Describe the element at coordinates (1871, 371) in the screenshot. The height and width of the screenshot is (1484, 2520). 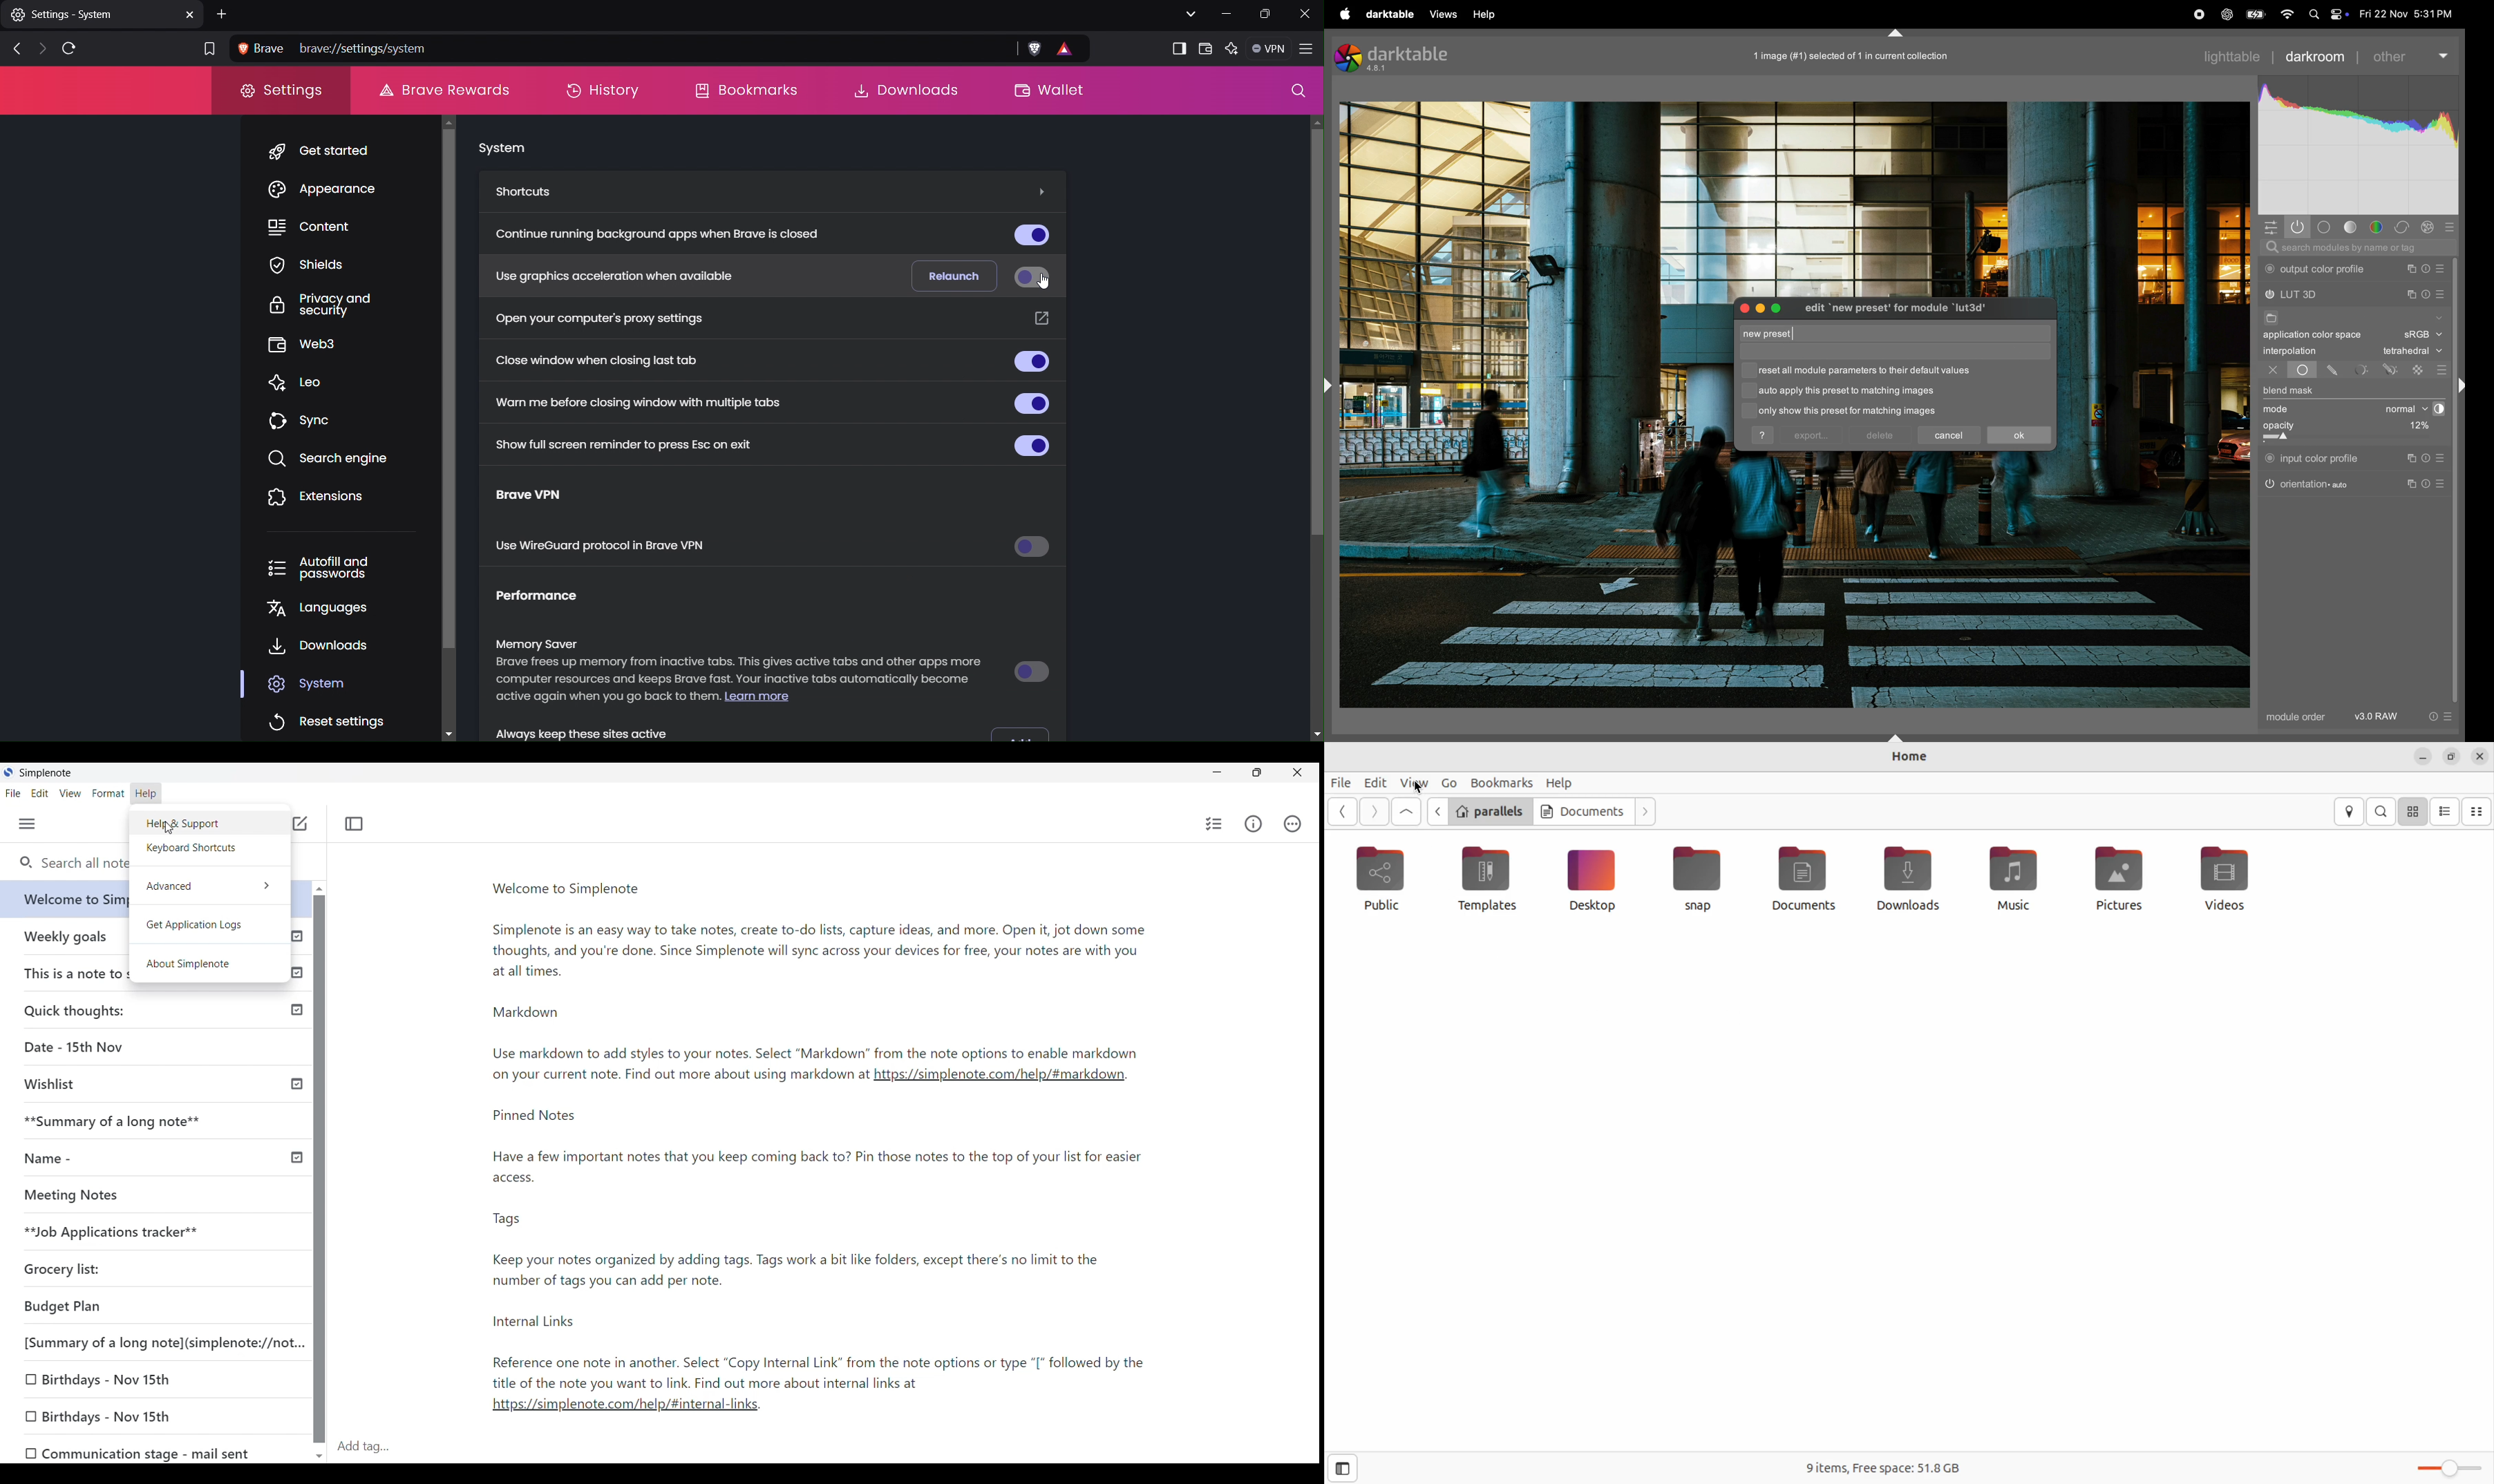
I see `reset all default values` at that location.